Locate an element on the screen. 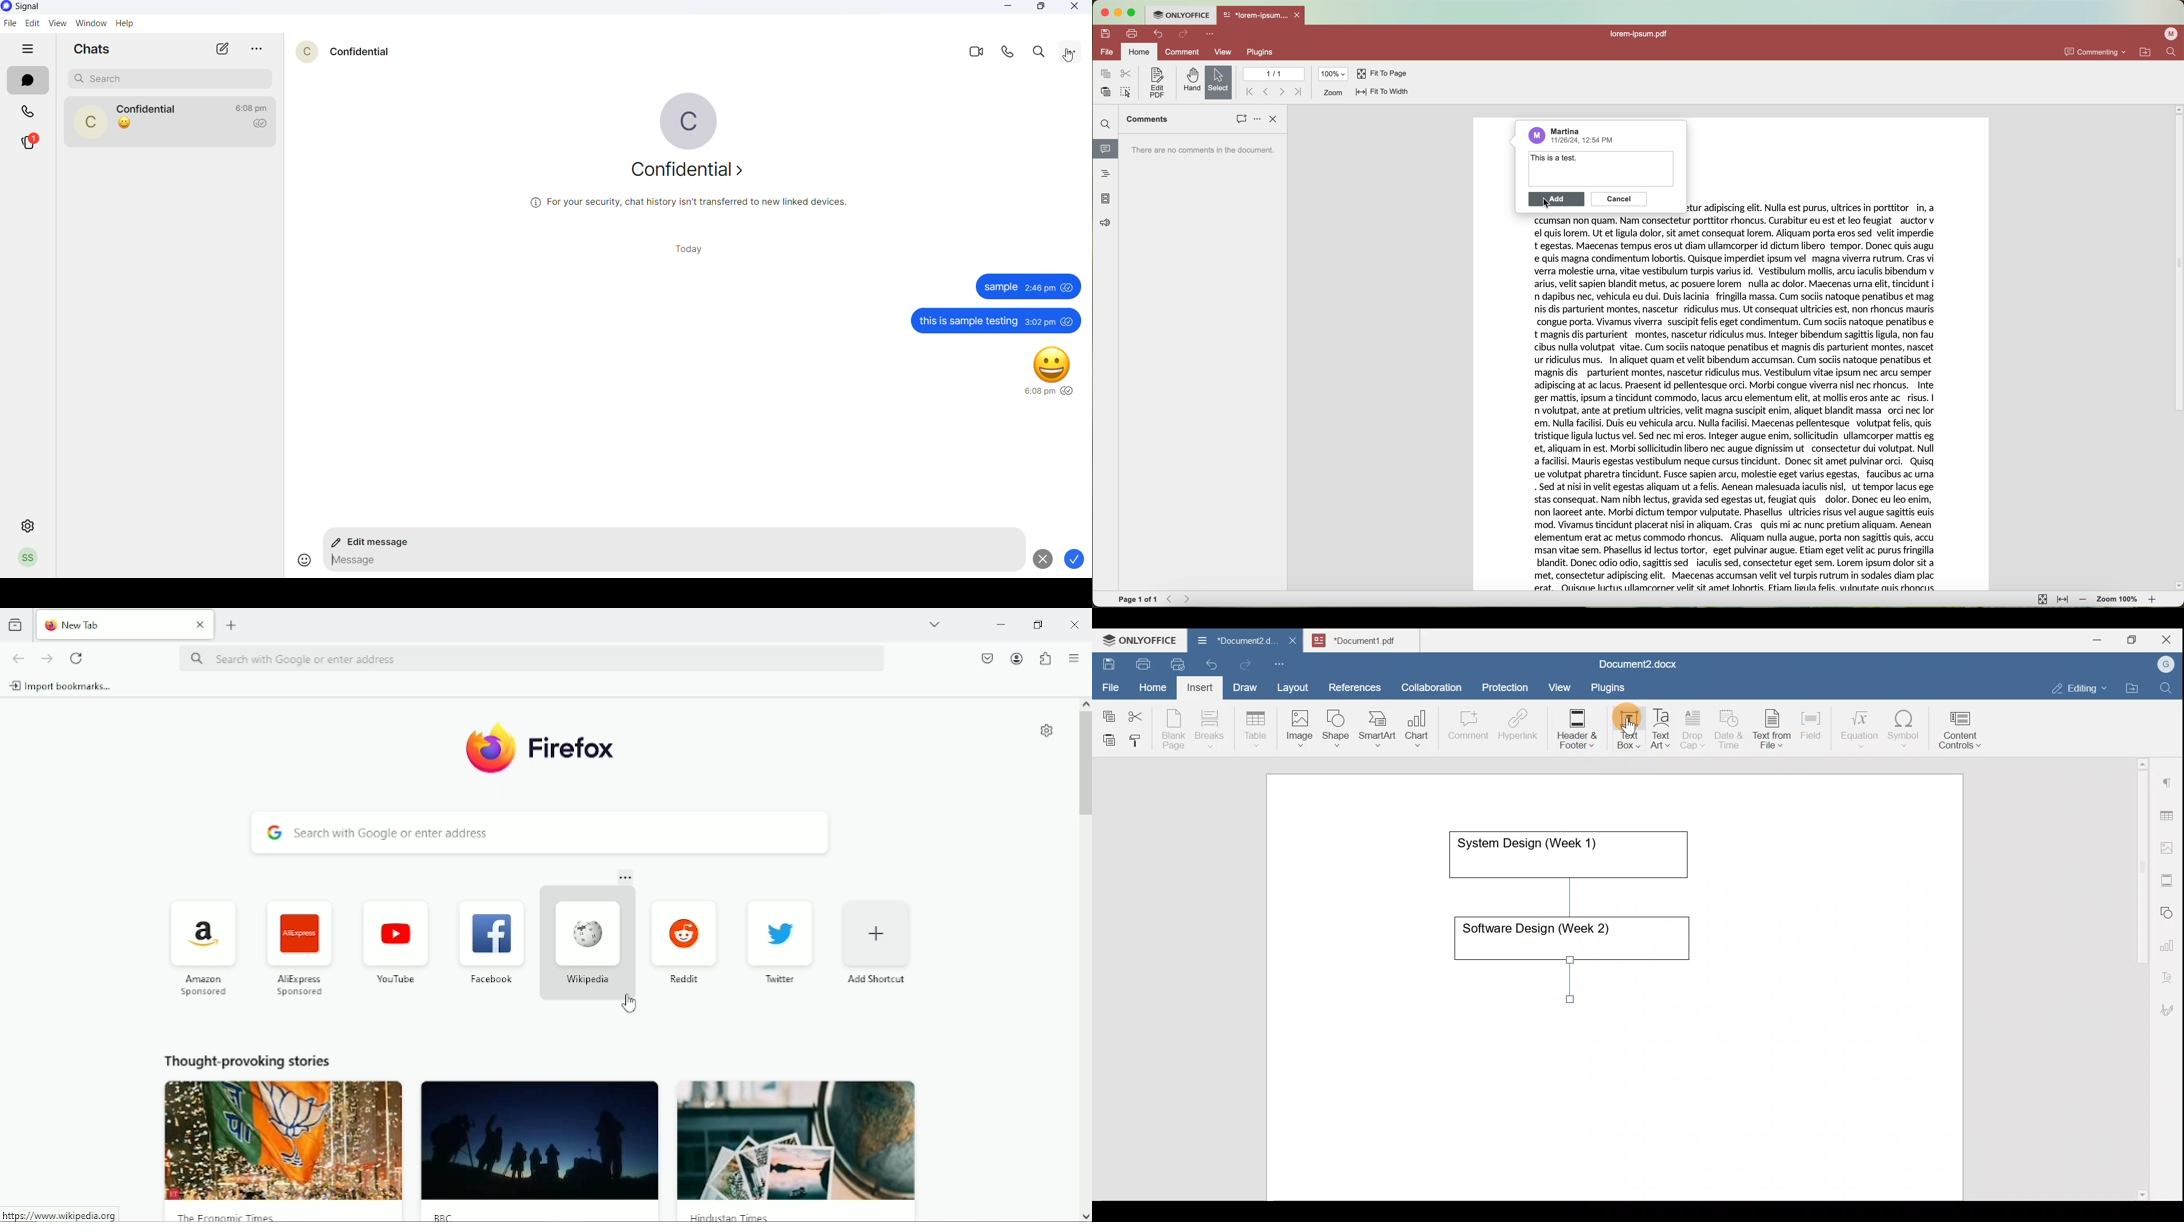 The width and height of the screenshot is (2184, 1232). today heading is located at coordinates (692, 249).